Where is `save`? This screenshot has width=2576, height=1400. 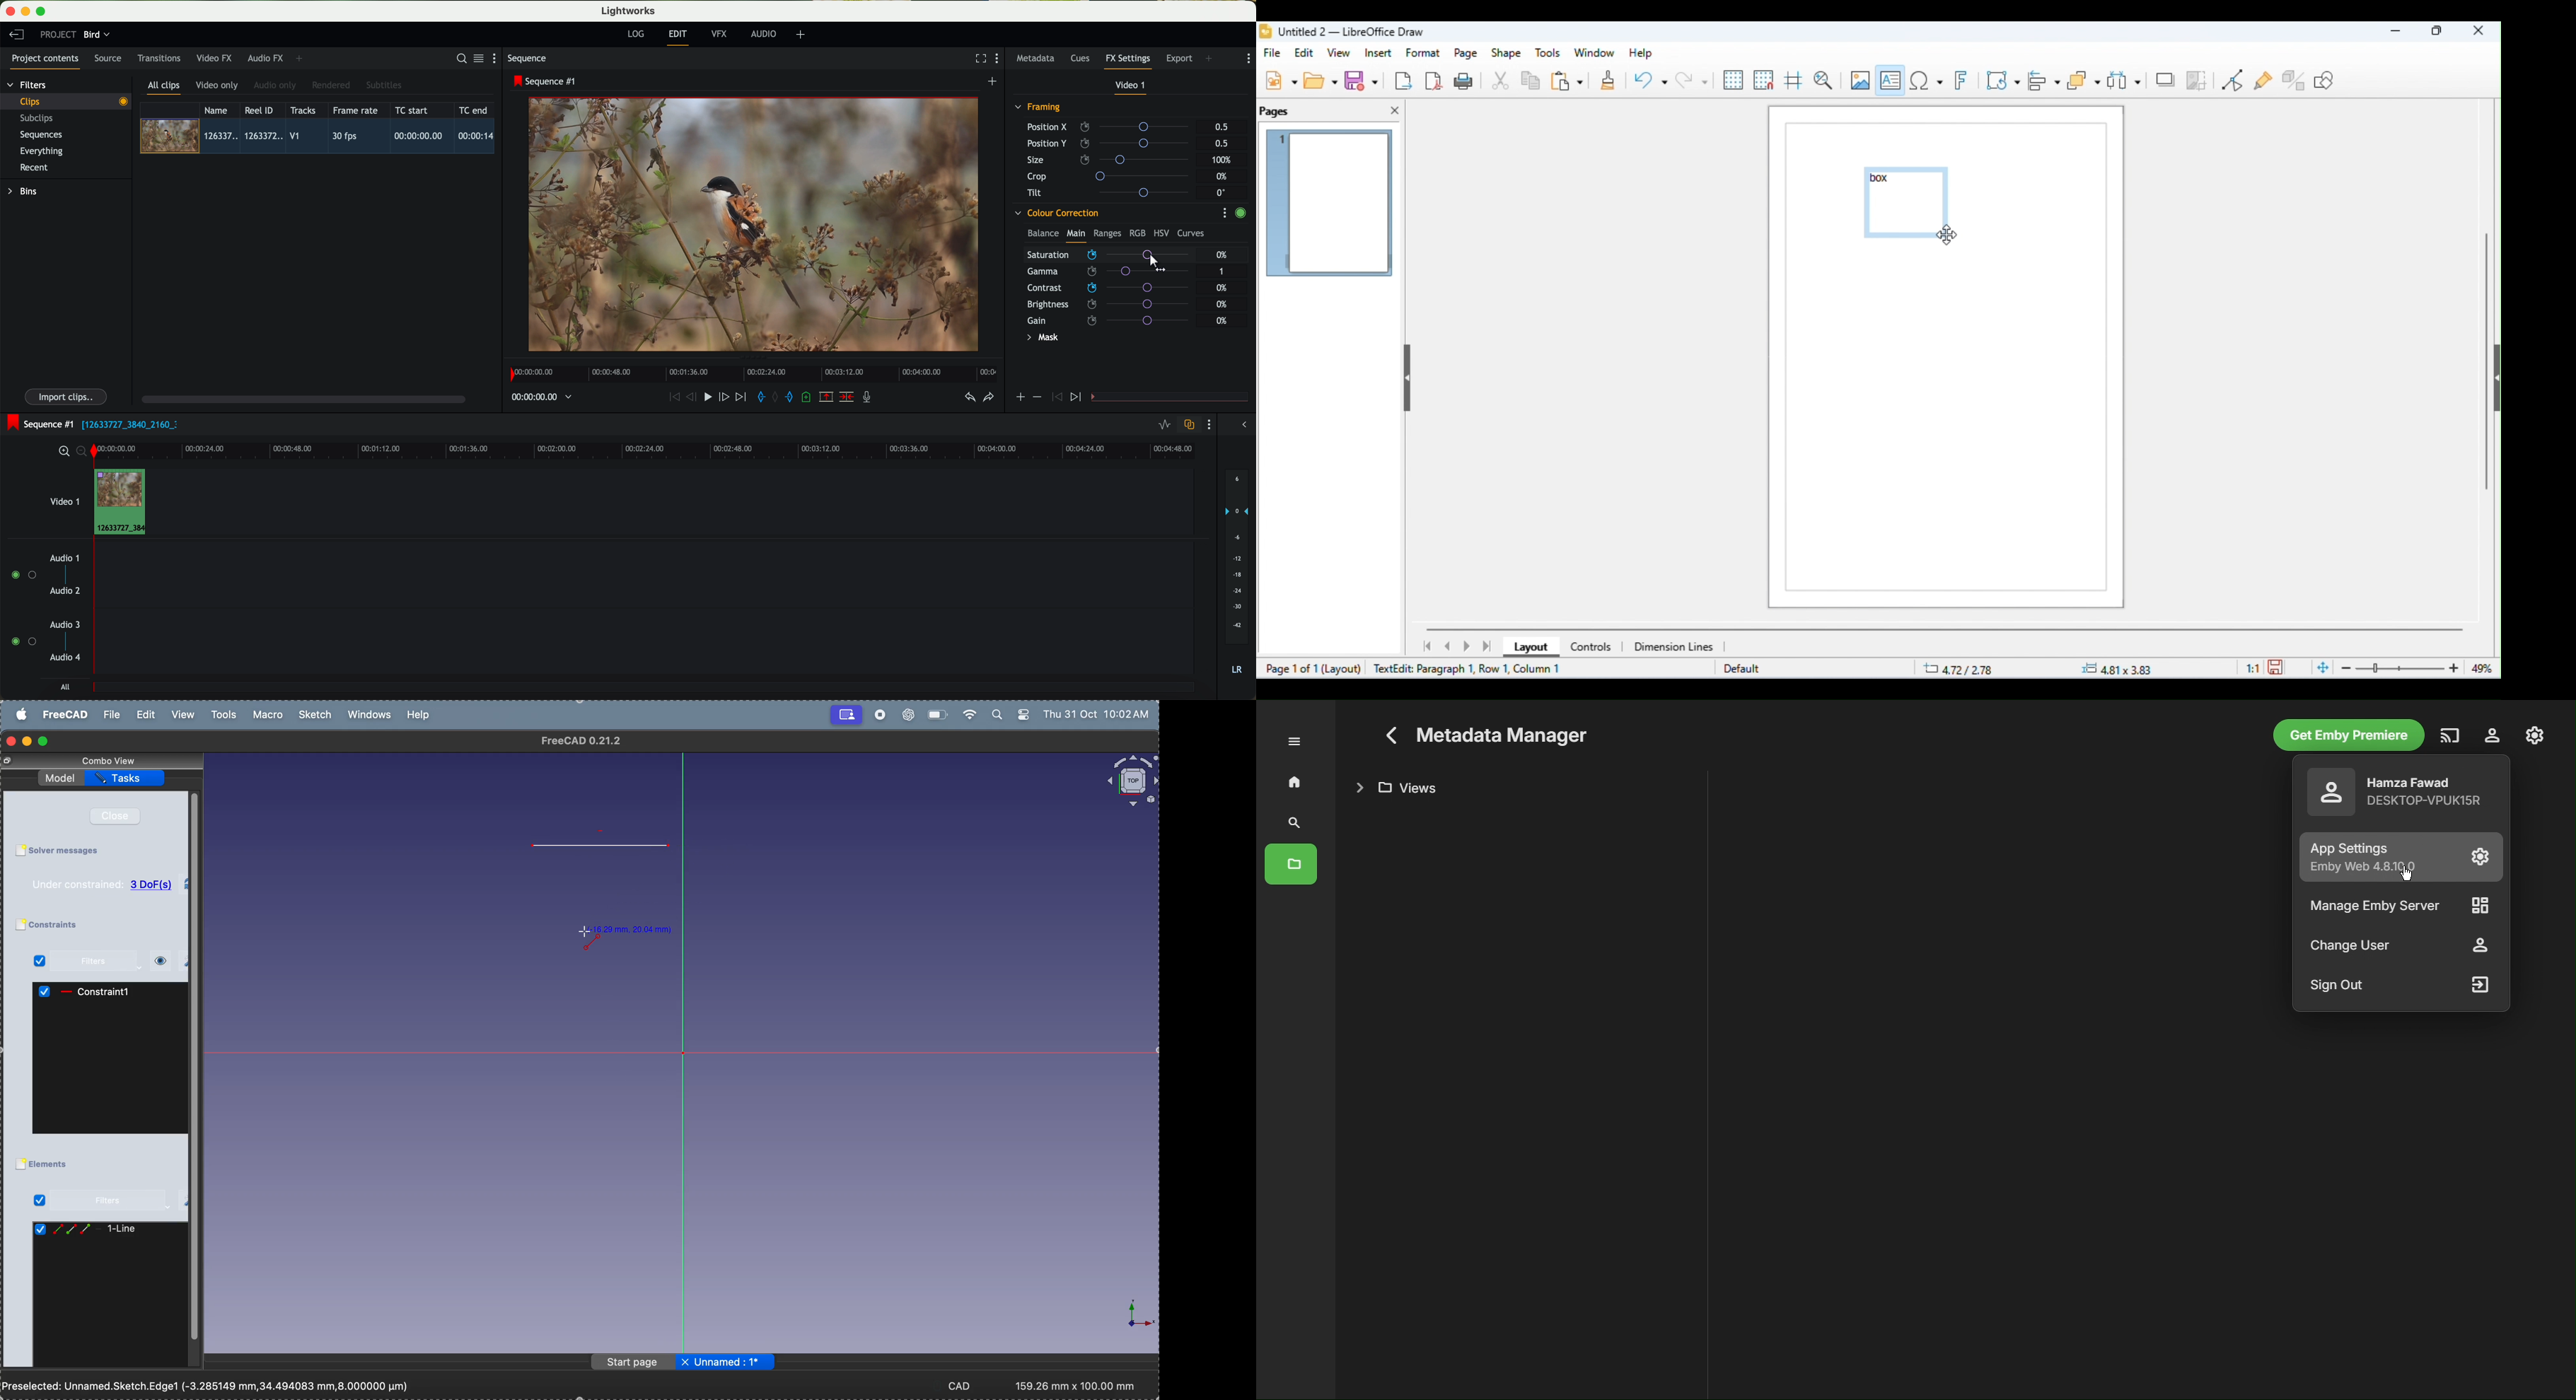
save is located at coordinates (2278, 666).